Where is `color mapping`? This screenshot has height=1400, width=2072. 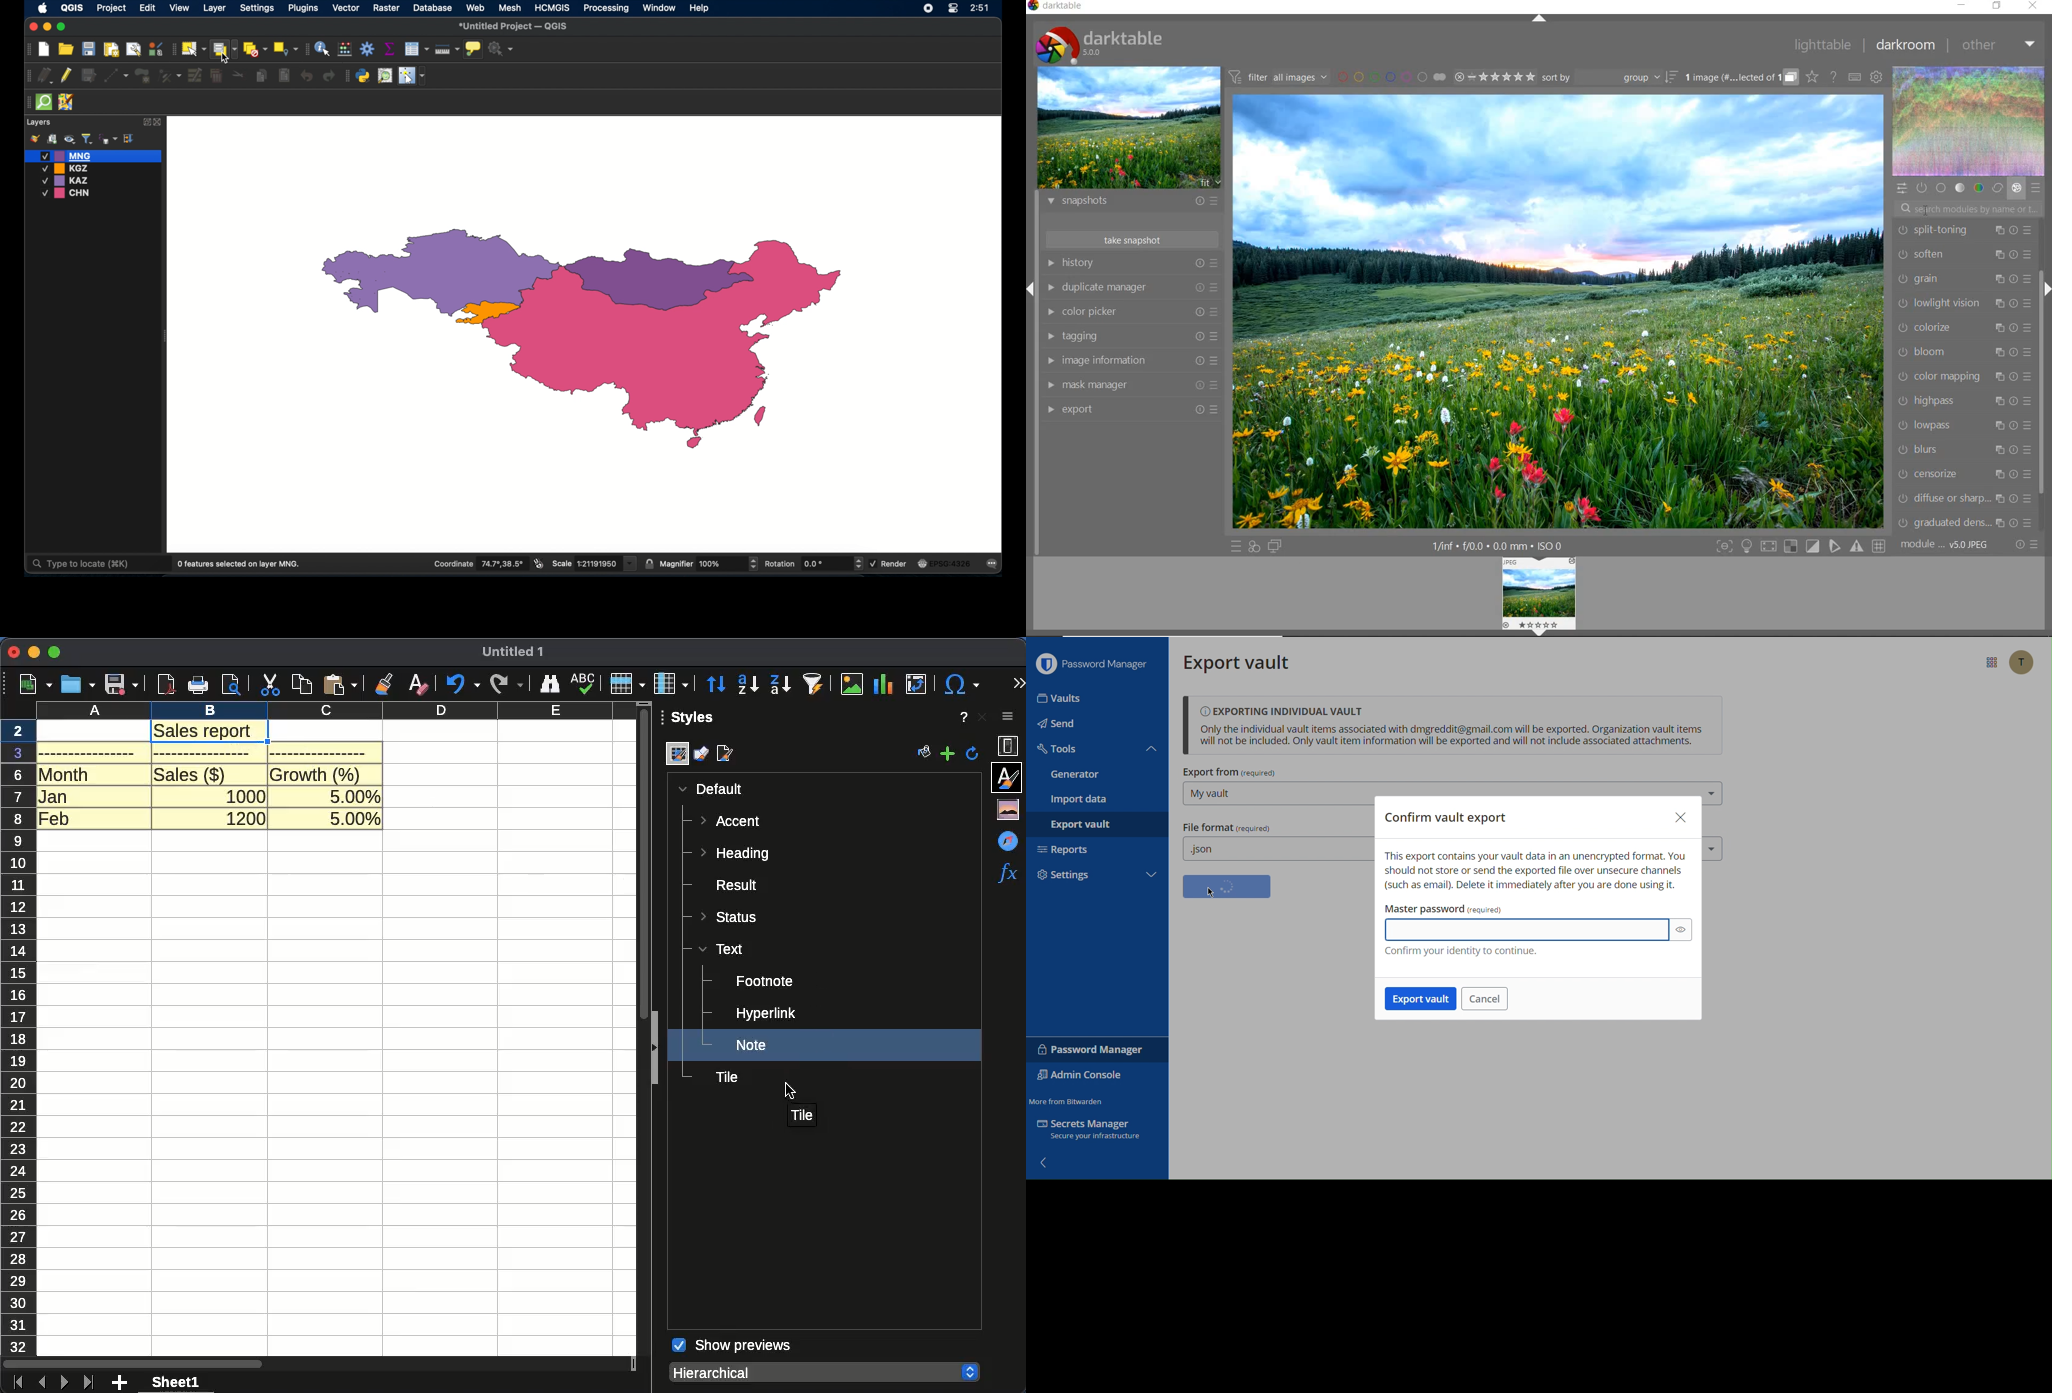
color mapping is located at coordinates (1962, 376).